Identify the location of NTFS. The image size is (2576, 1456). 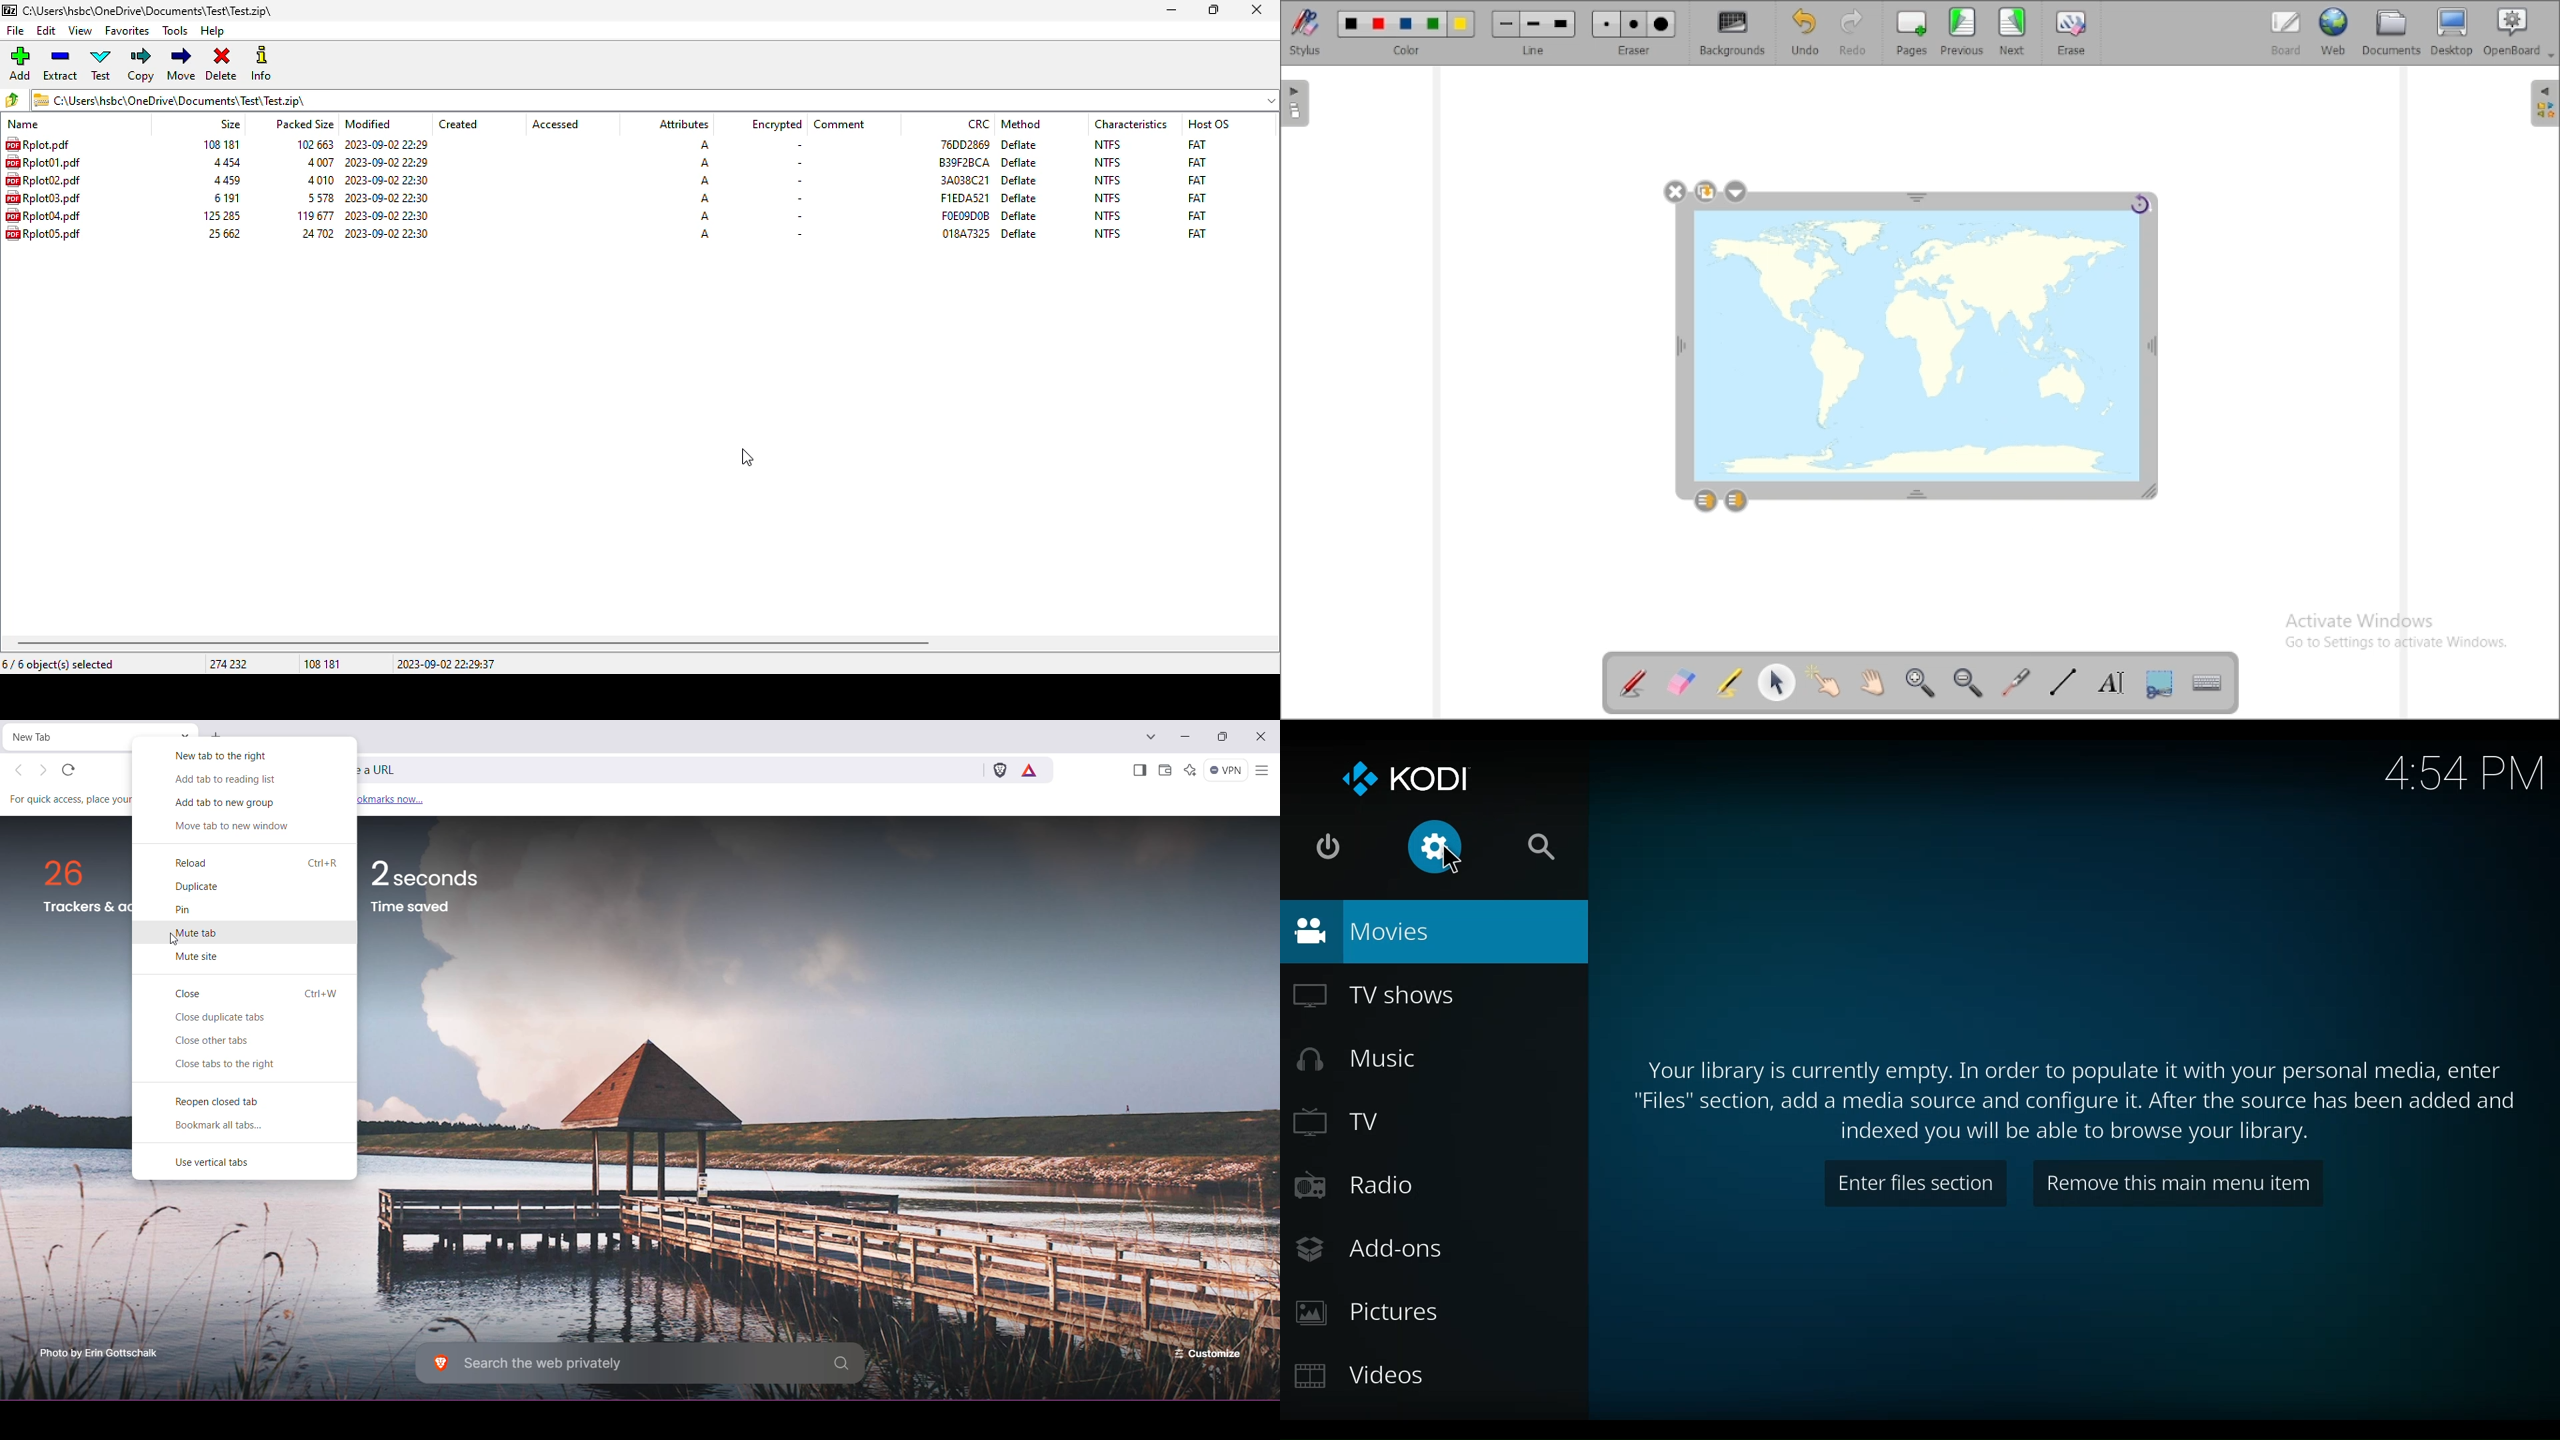
(1108, 198).